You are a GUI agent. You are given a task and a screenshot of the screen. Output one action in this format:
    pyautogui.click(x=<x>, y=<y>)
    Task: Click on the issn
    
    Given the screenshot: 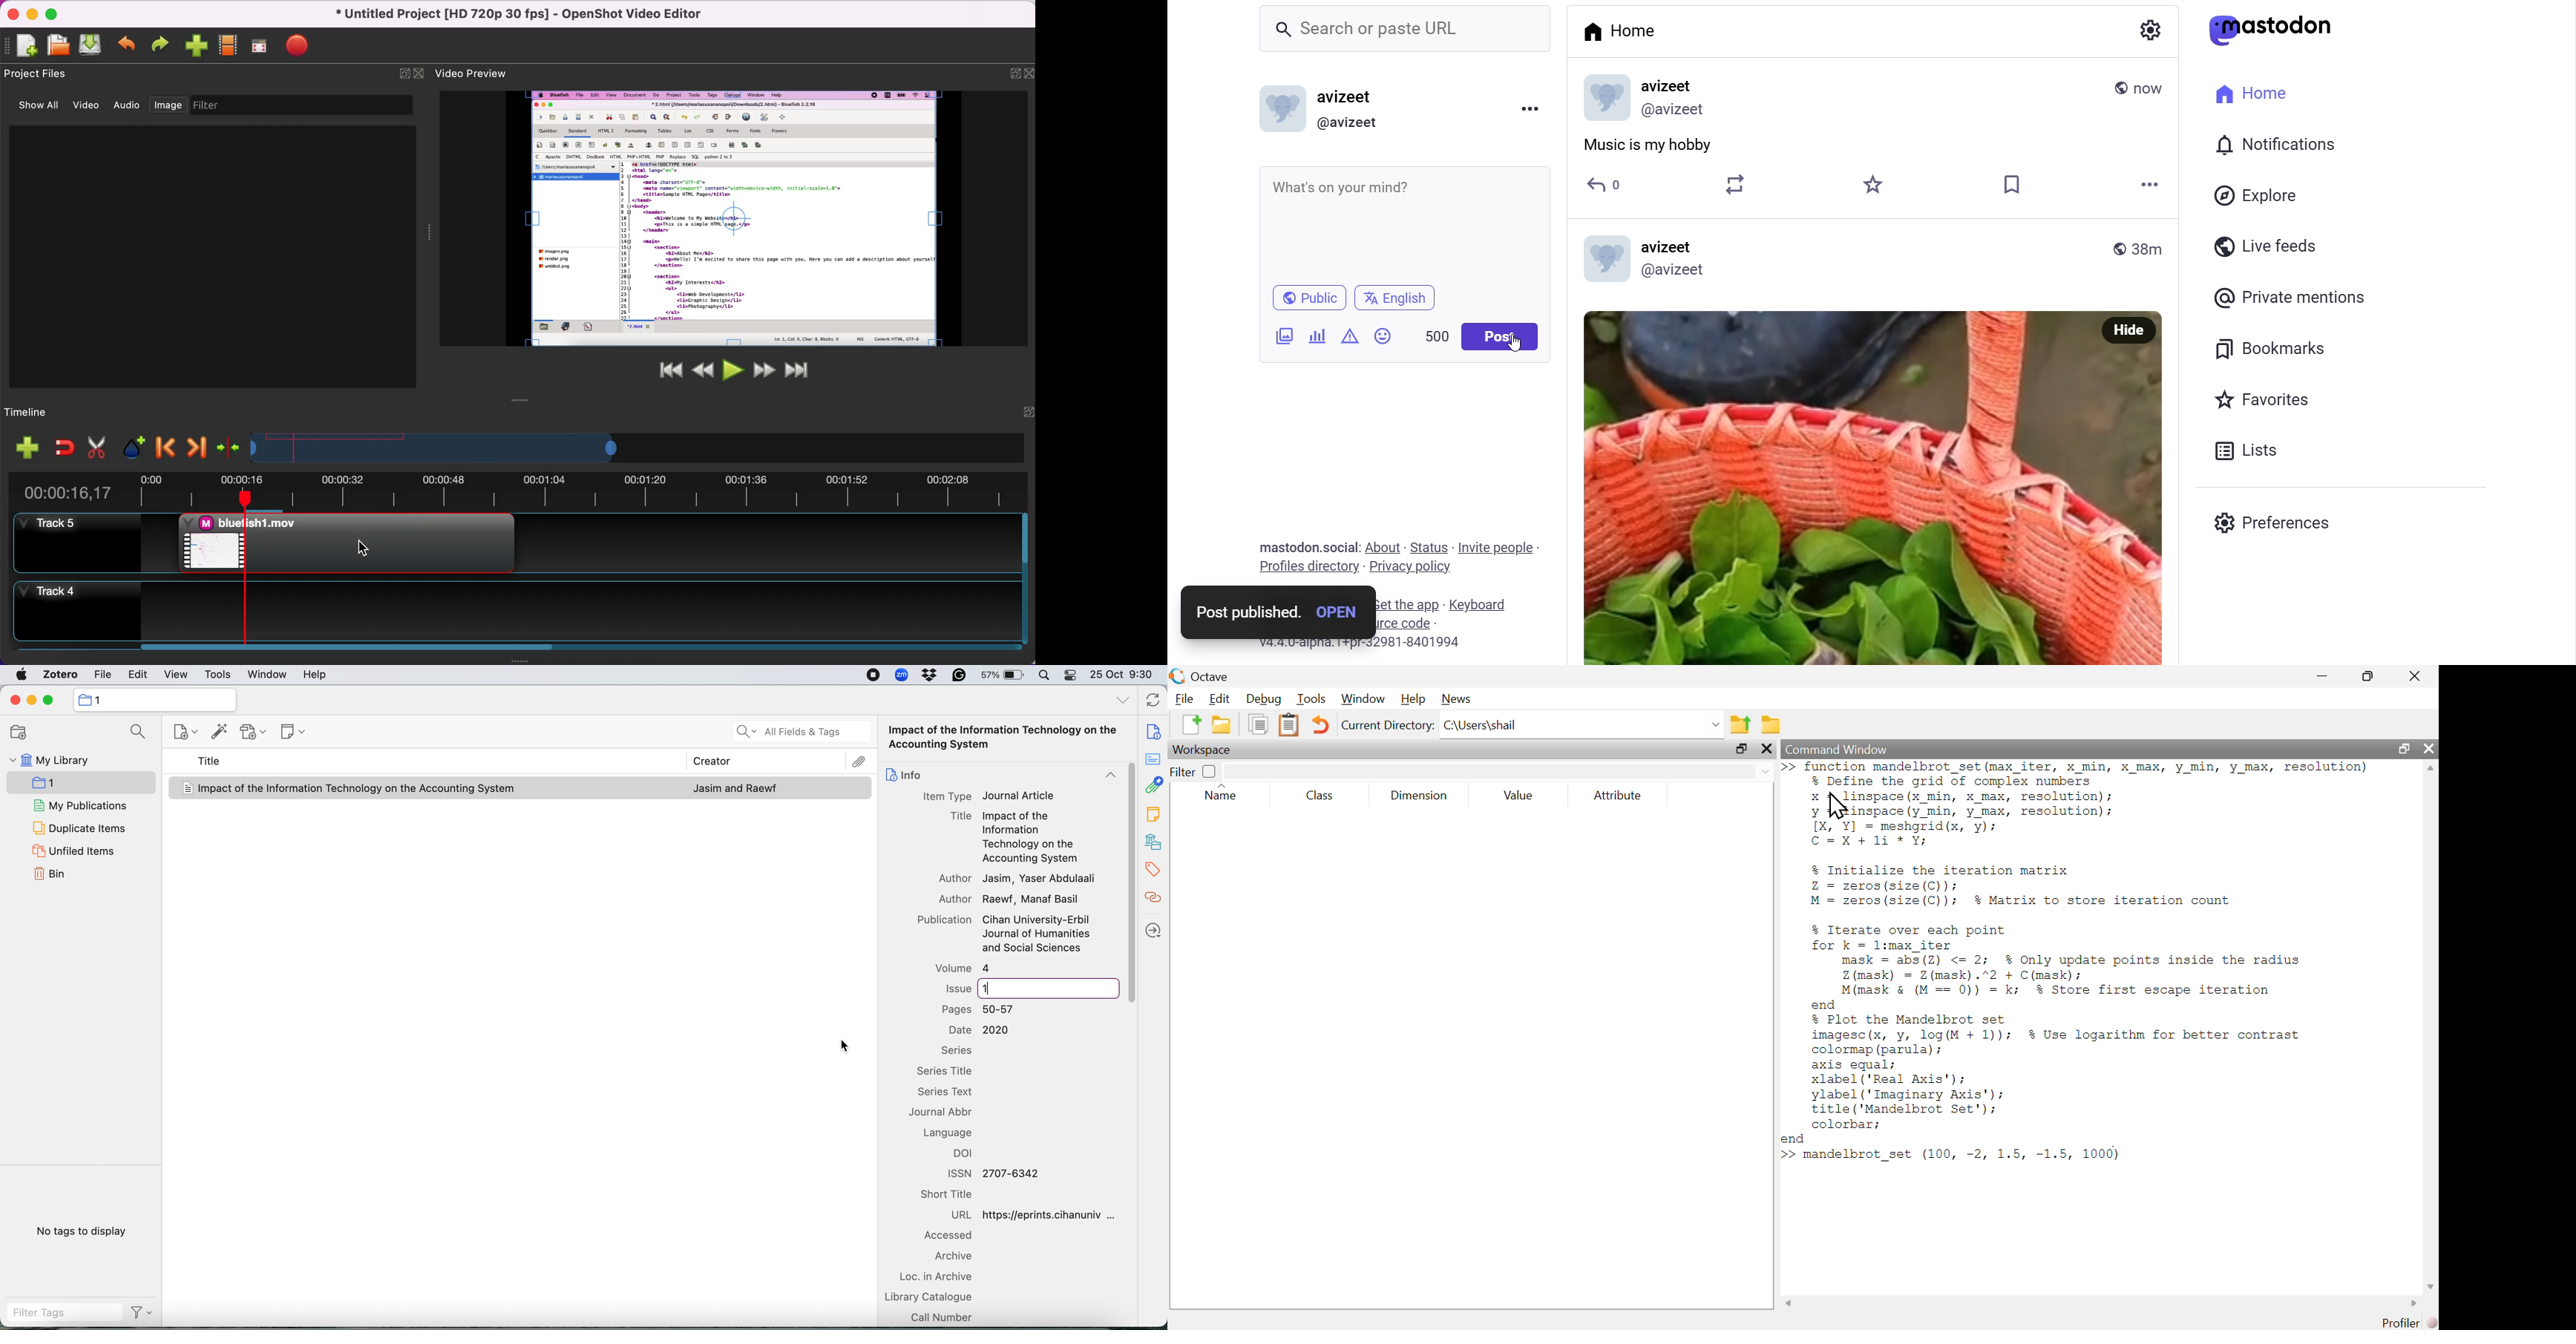 What is the action you would take?
    pyautogui.click(x=991, y=1172)
    